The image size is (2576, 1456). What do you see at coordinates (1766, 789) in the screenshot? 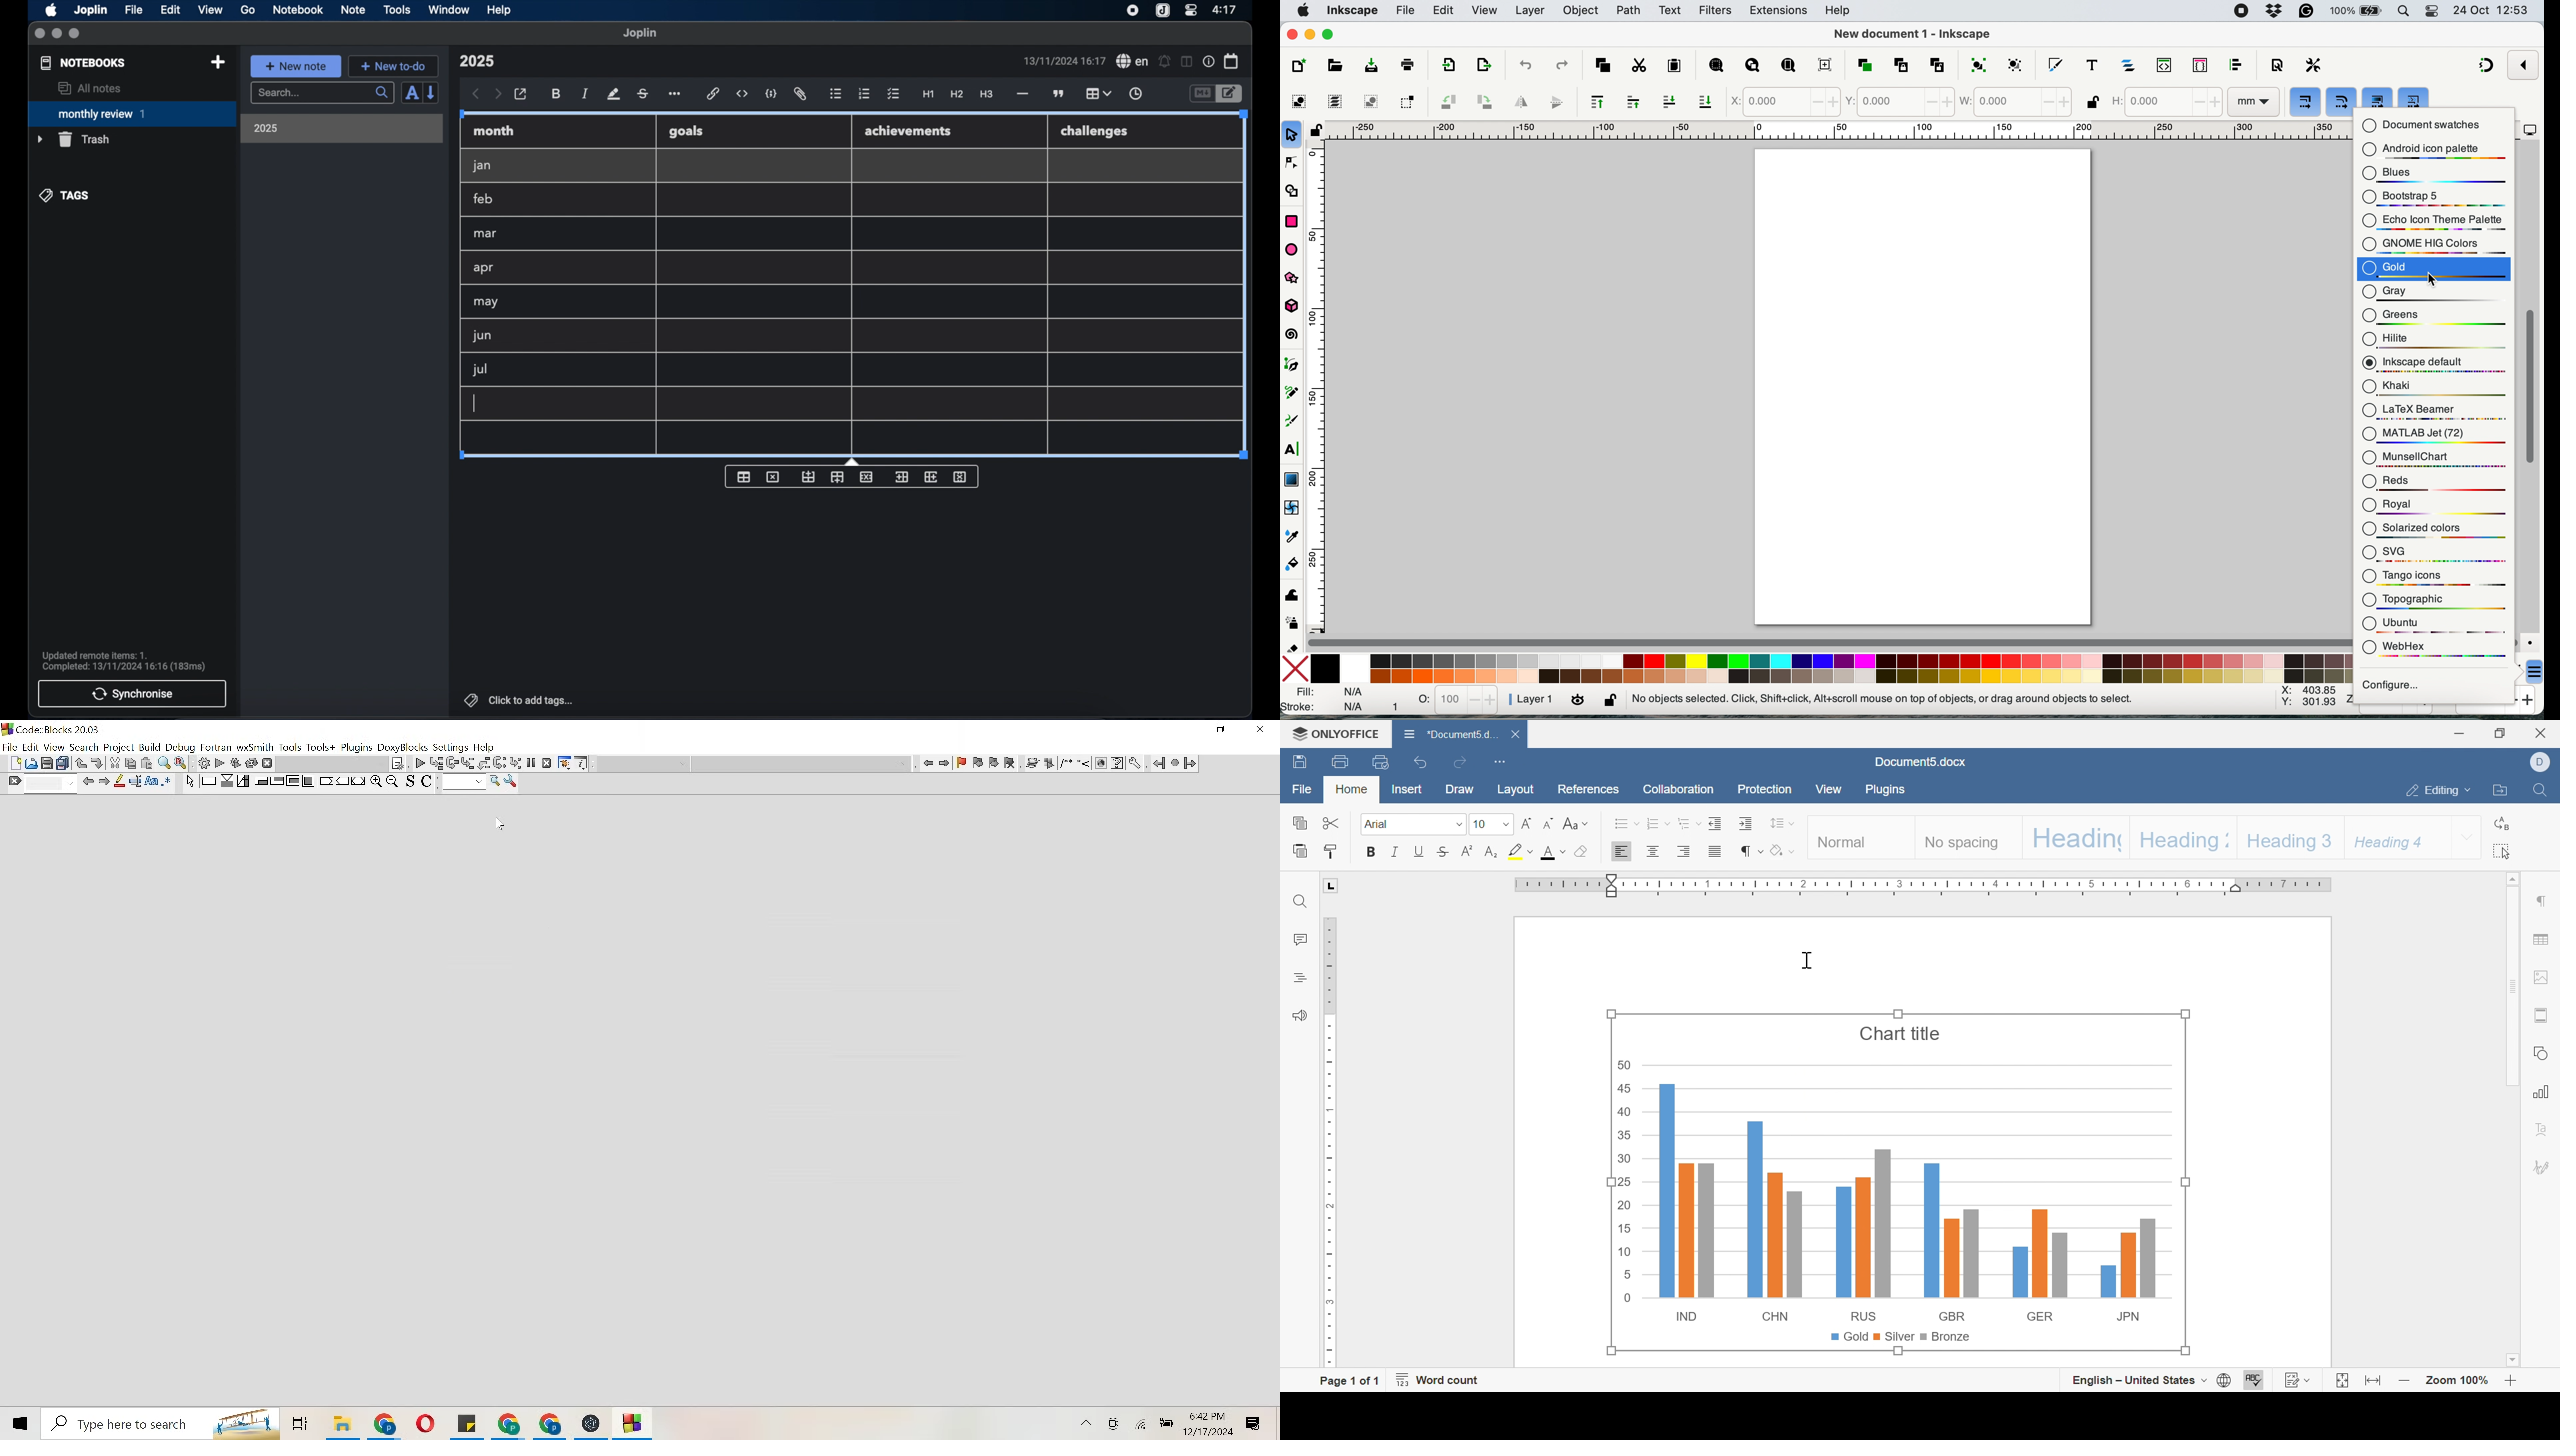
I see `protection` at bounding box center [1766, 789].